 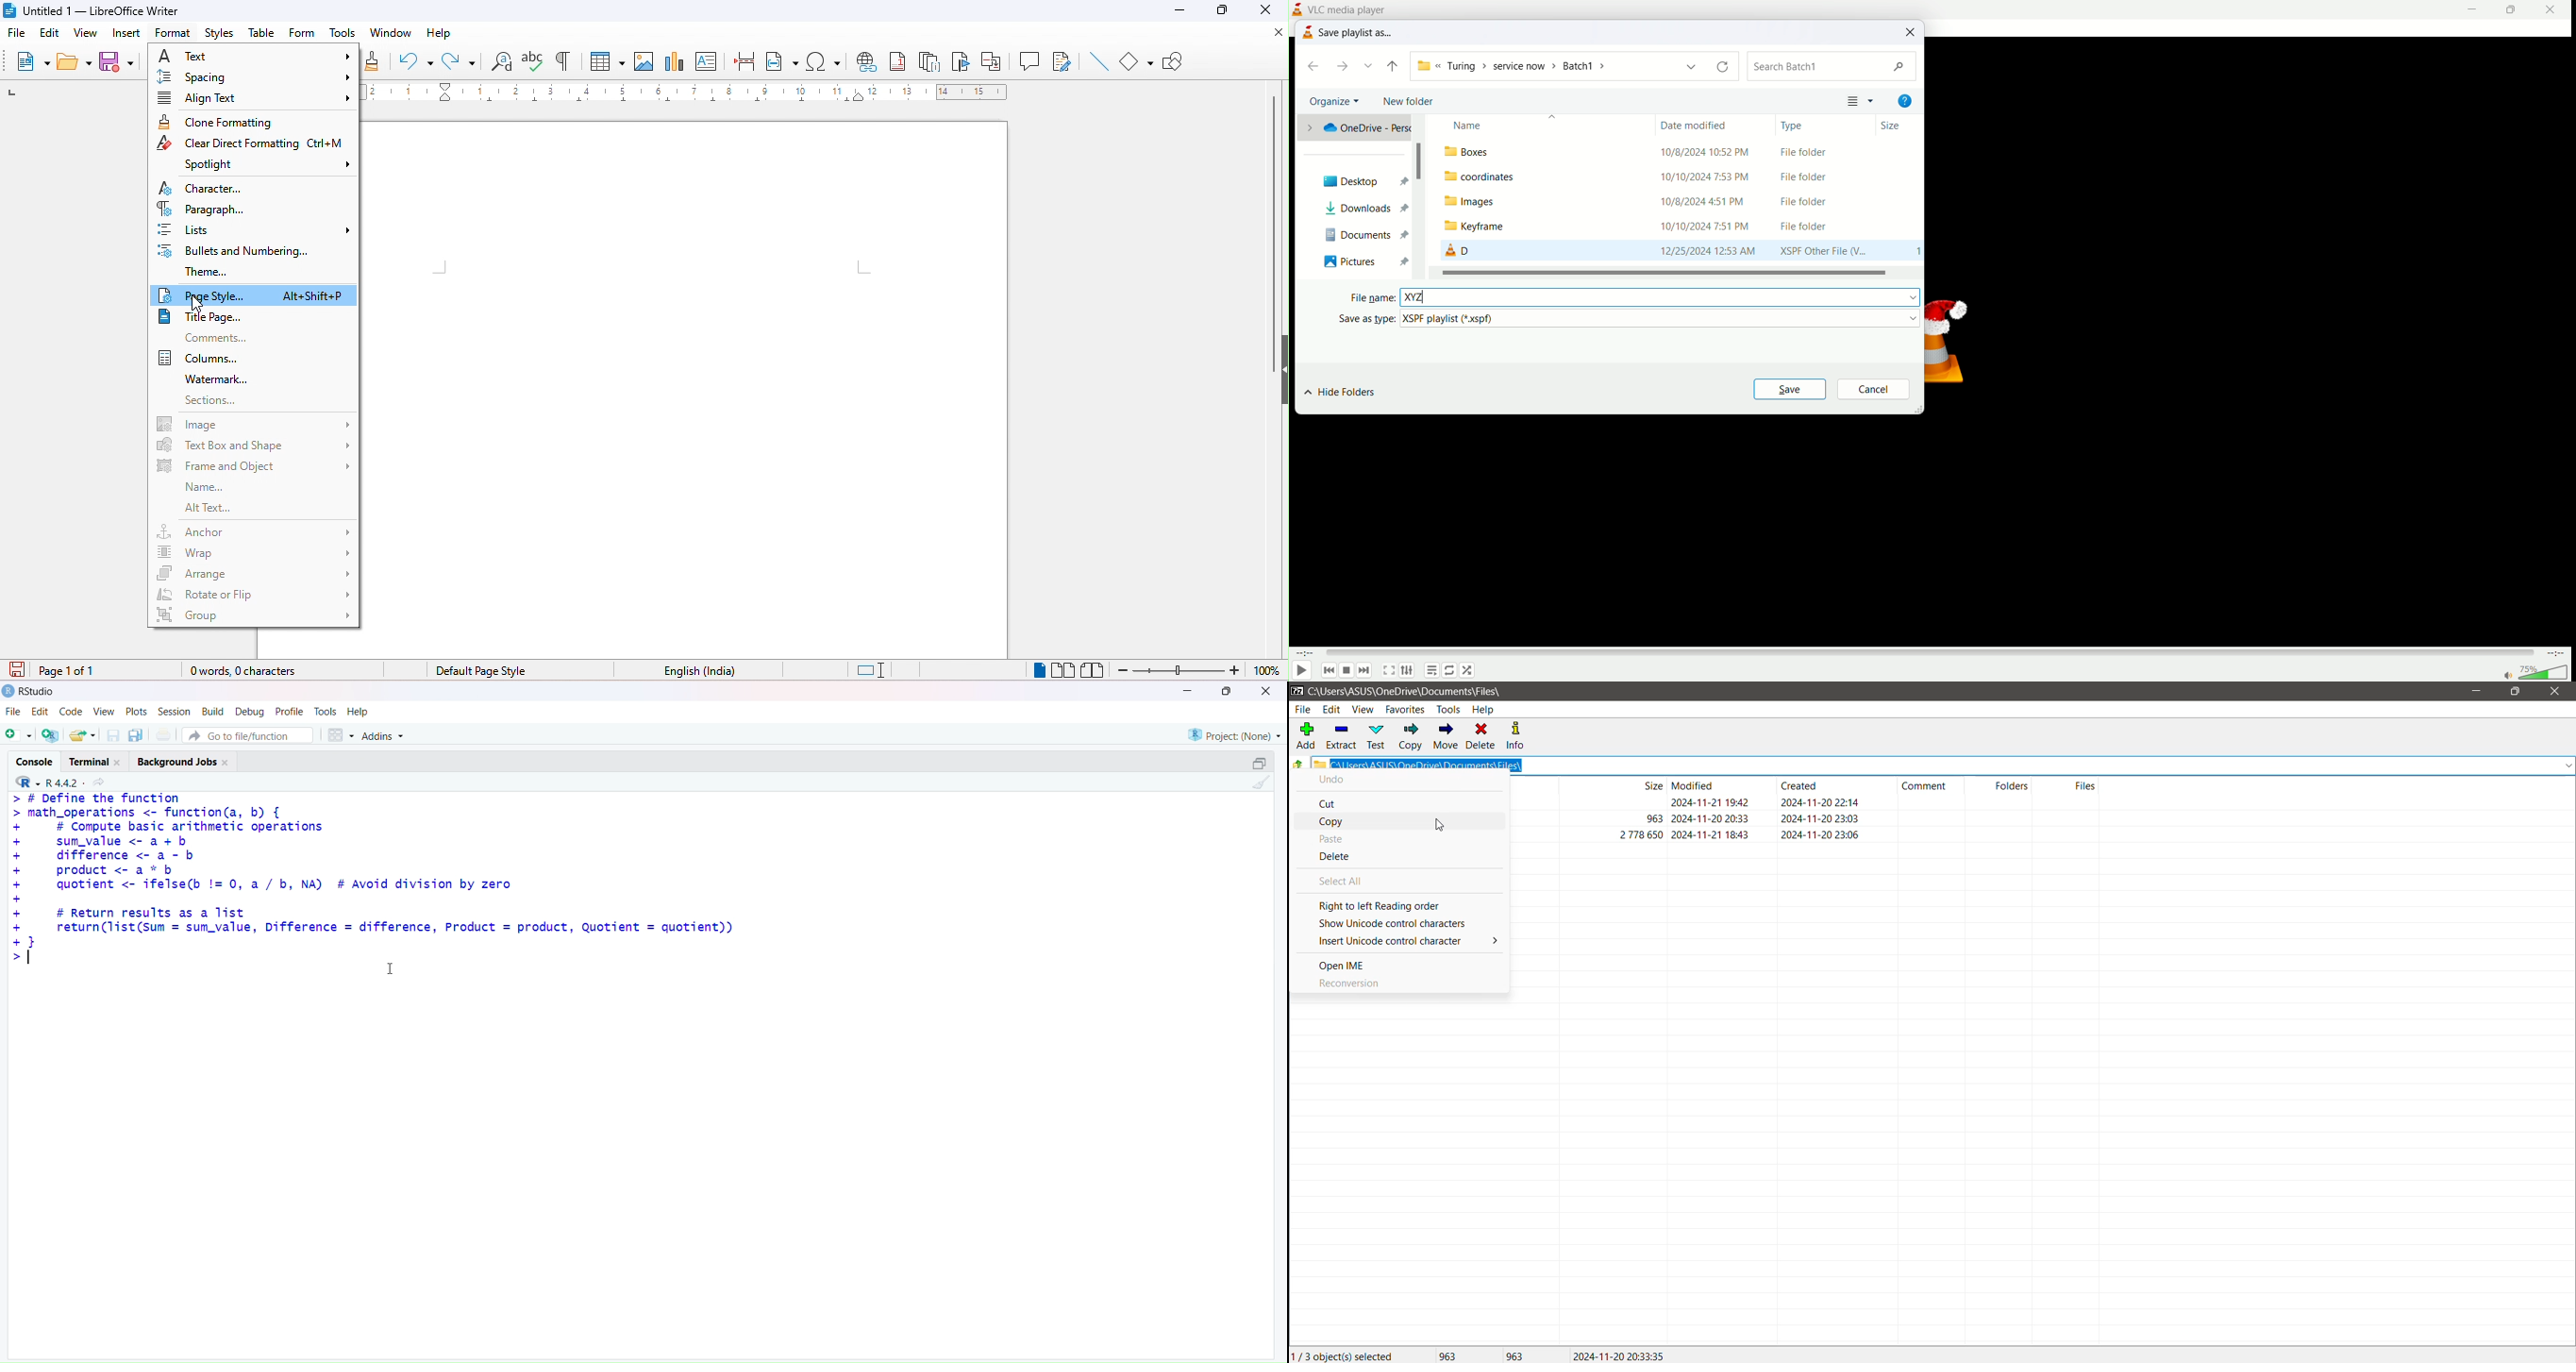 I want to click on Plots, so click(x=135, y=711).